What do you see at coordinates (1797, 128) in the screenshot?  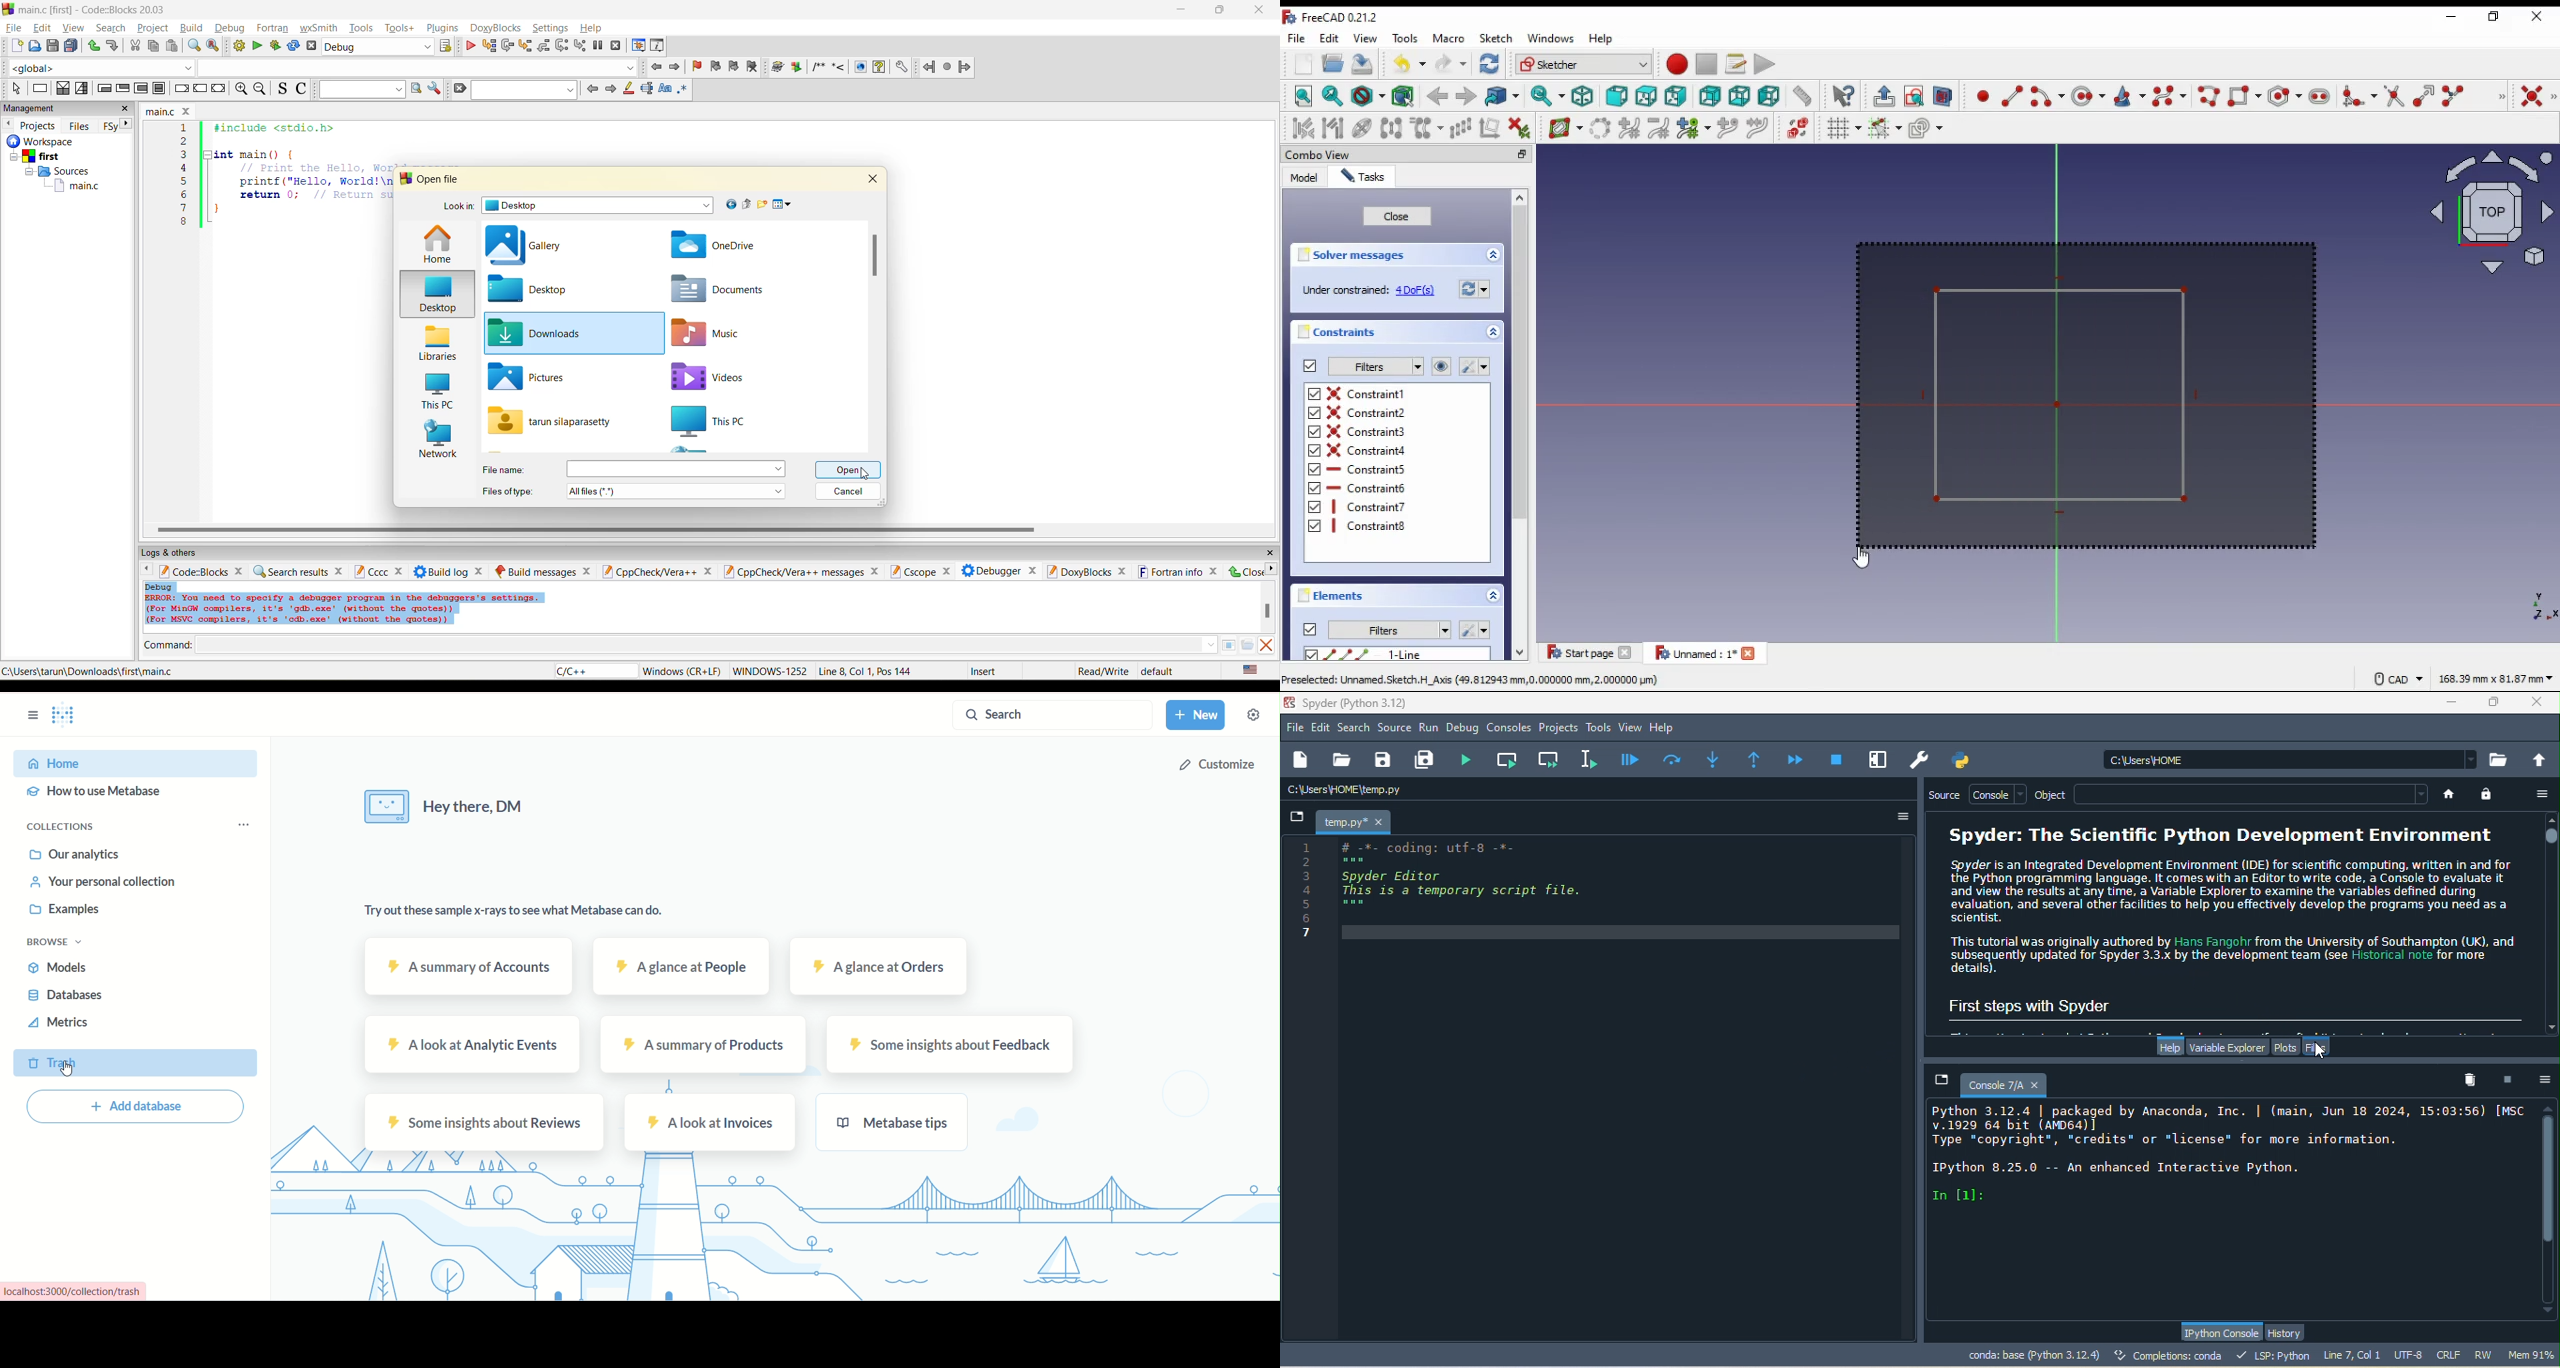 I see `switch virtual space` at bounding box center [1797, 128].